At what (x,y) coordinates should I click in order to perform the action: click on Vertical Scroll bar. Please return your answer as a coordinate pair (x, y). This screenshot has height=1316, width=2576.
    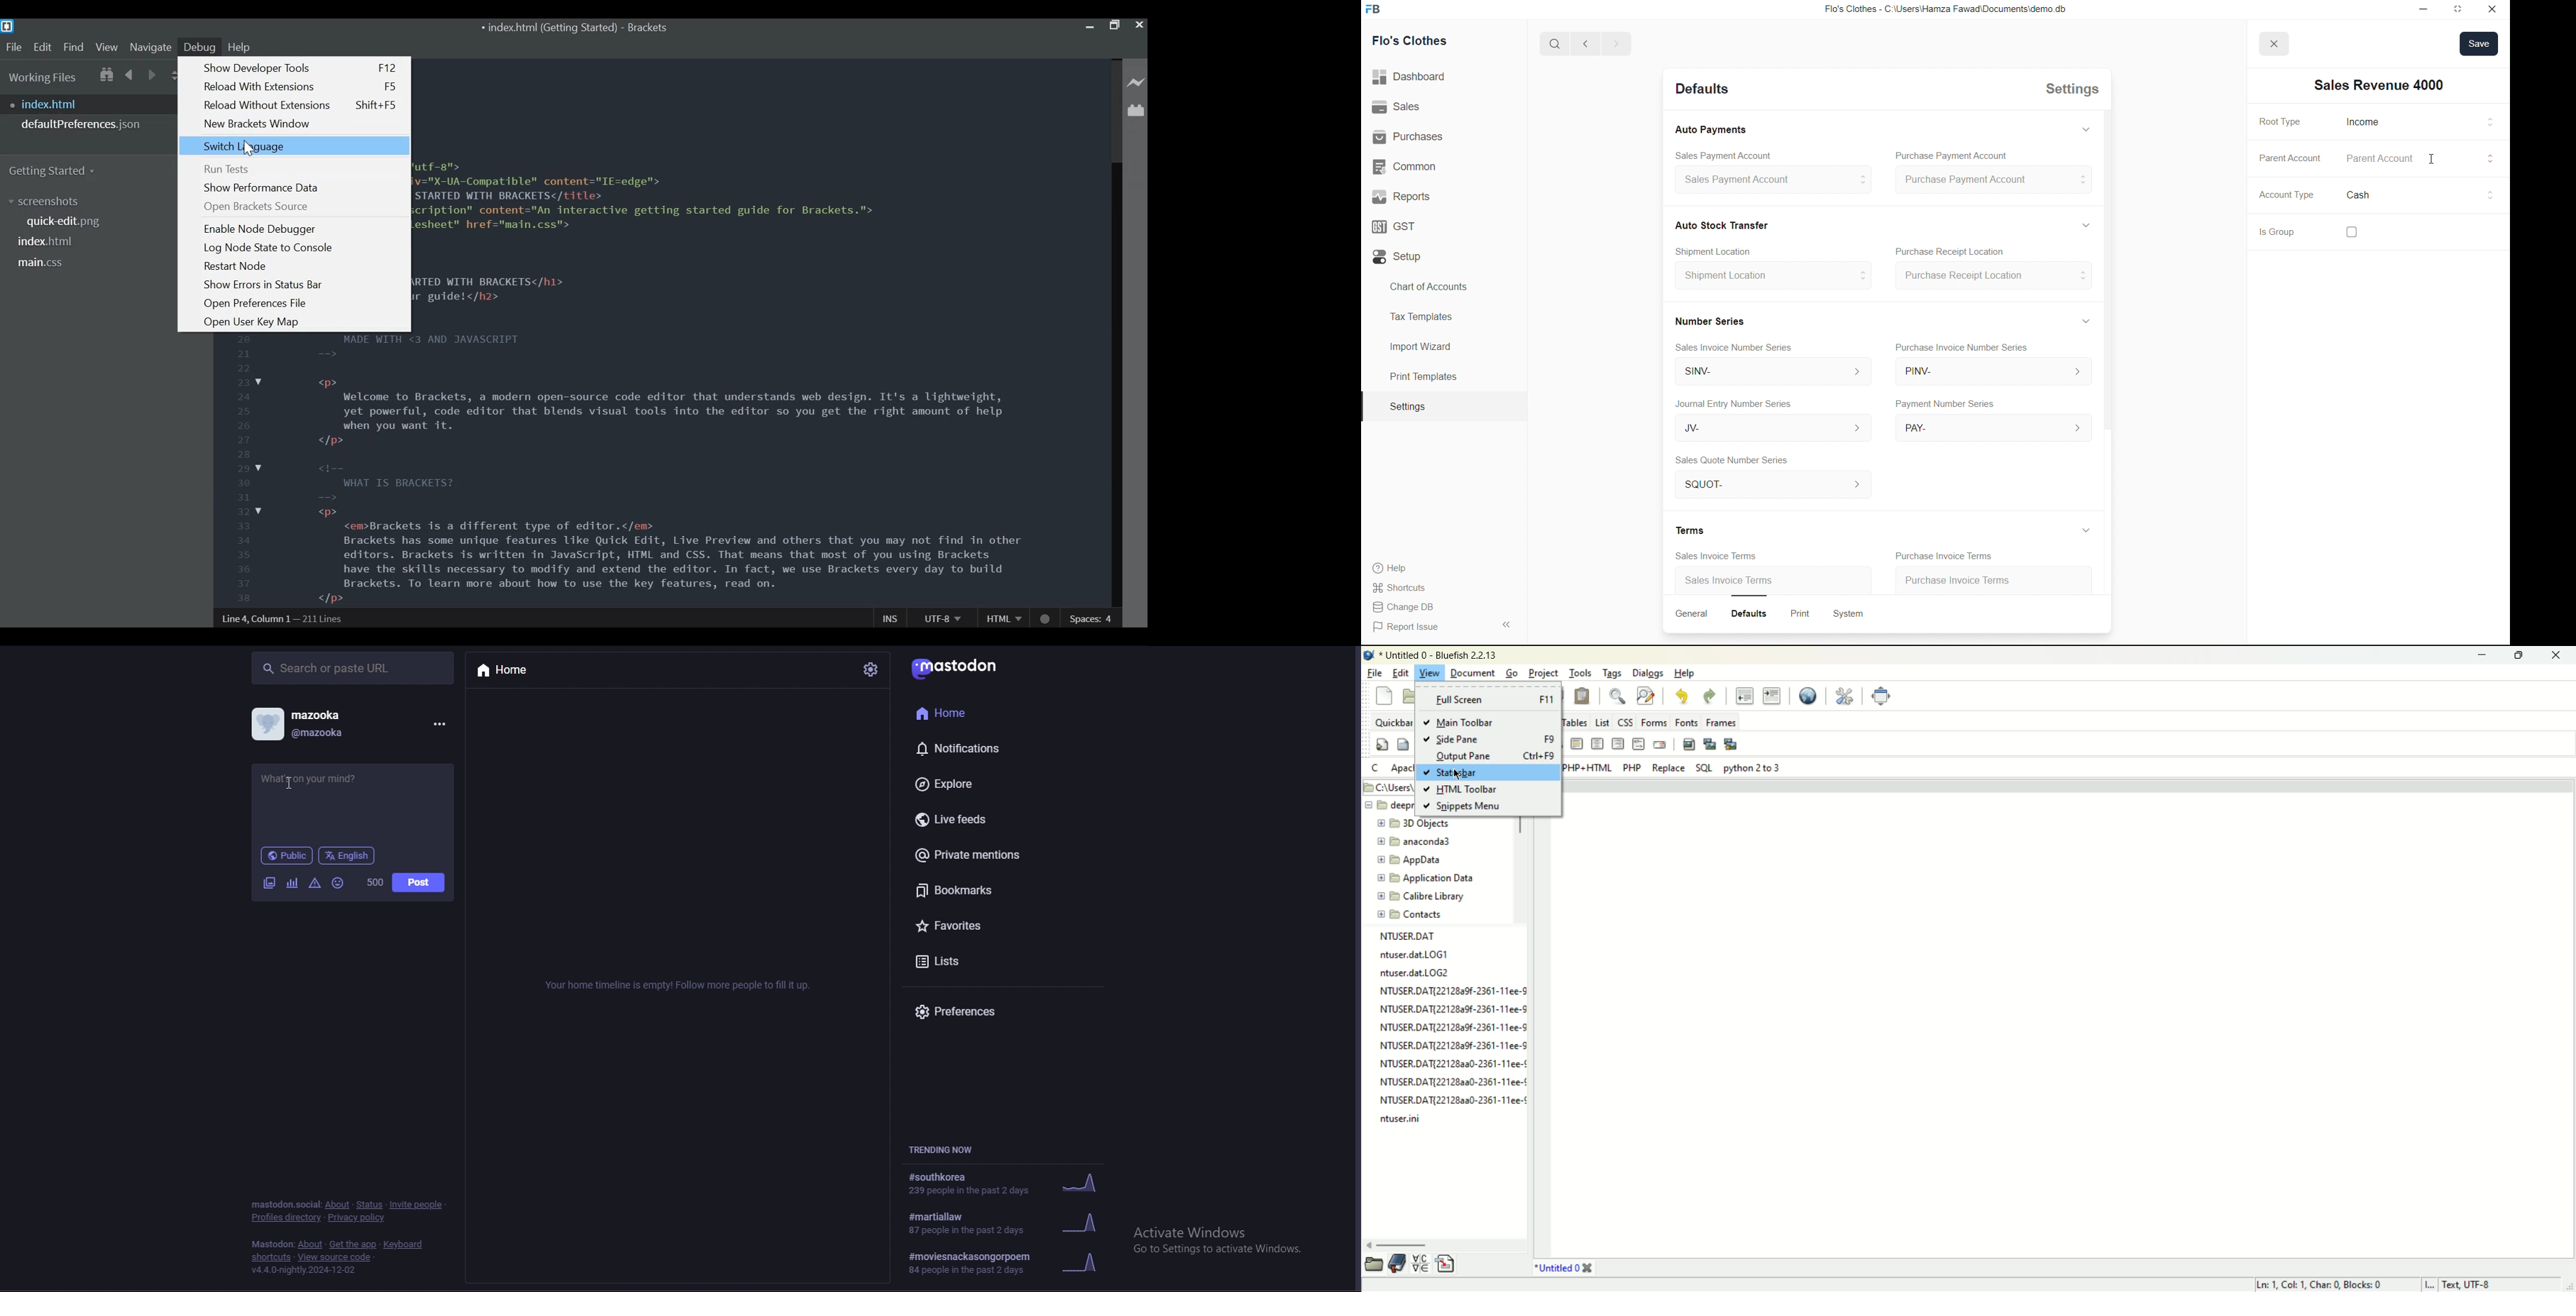
    Looking at the image, I should click on (1115, 385).